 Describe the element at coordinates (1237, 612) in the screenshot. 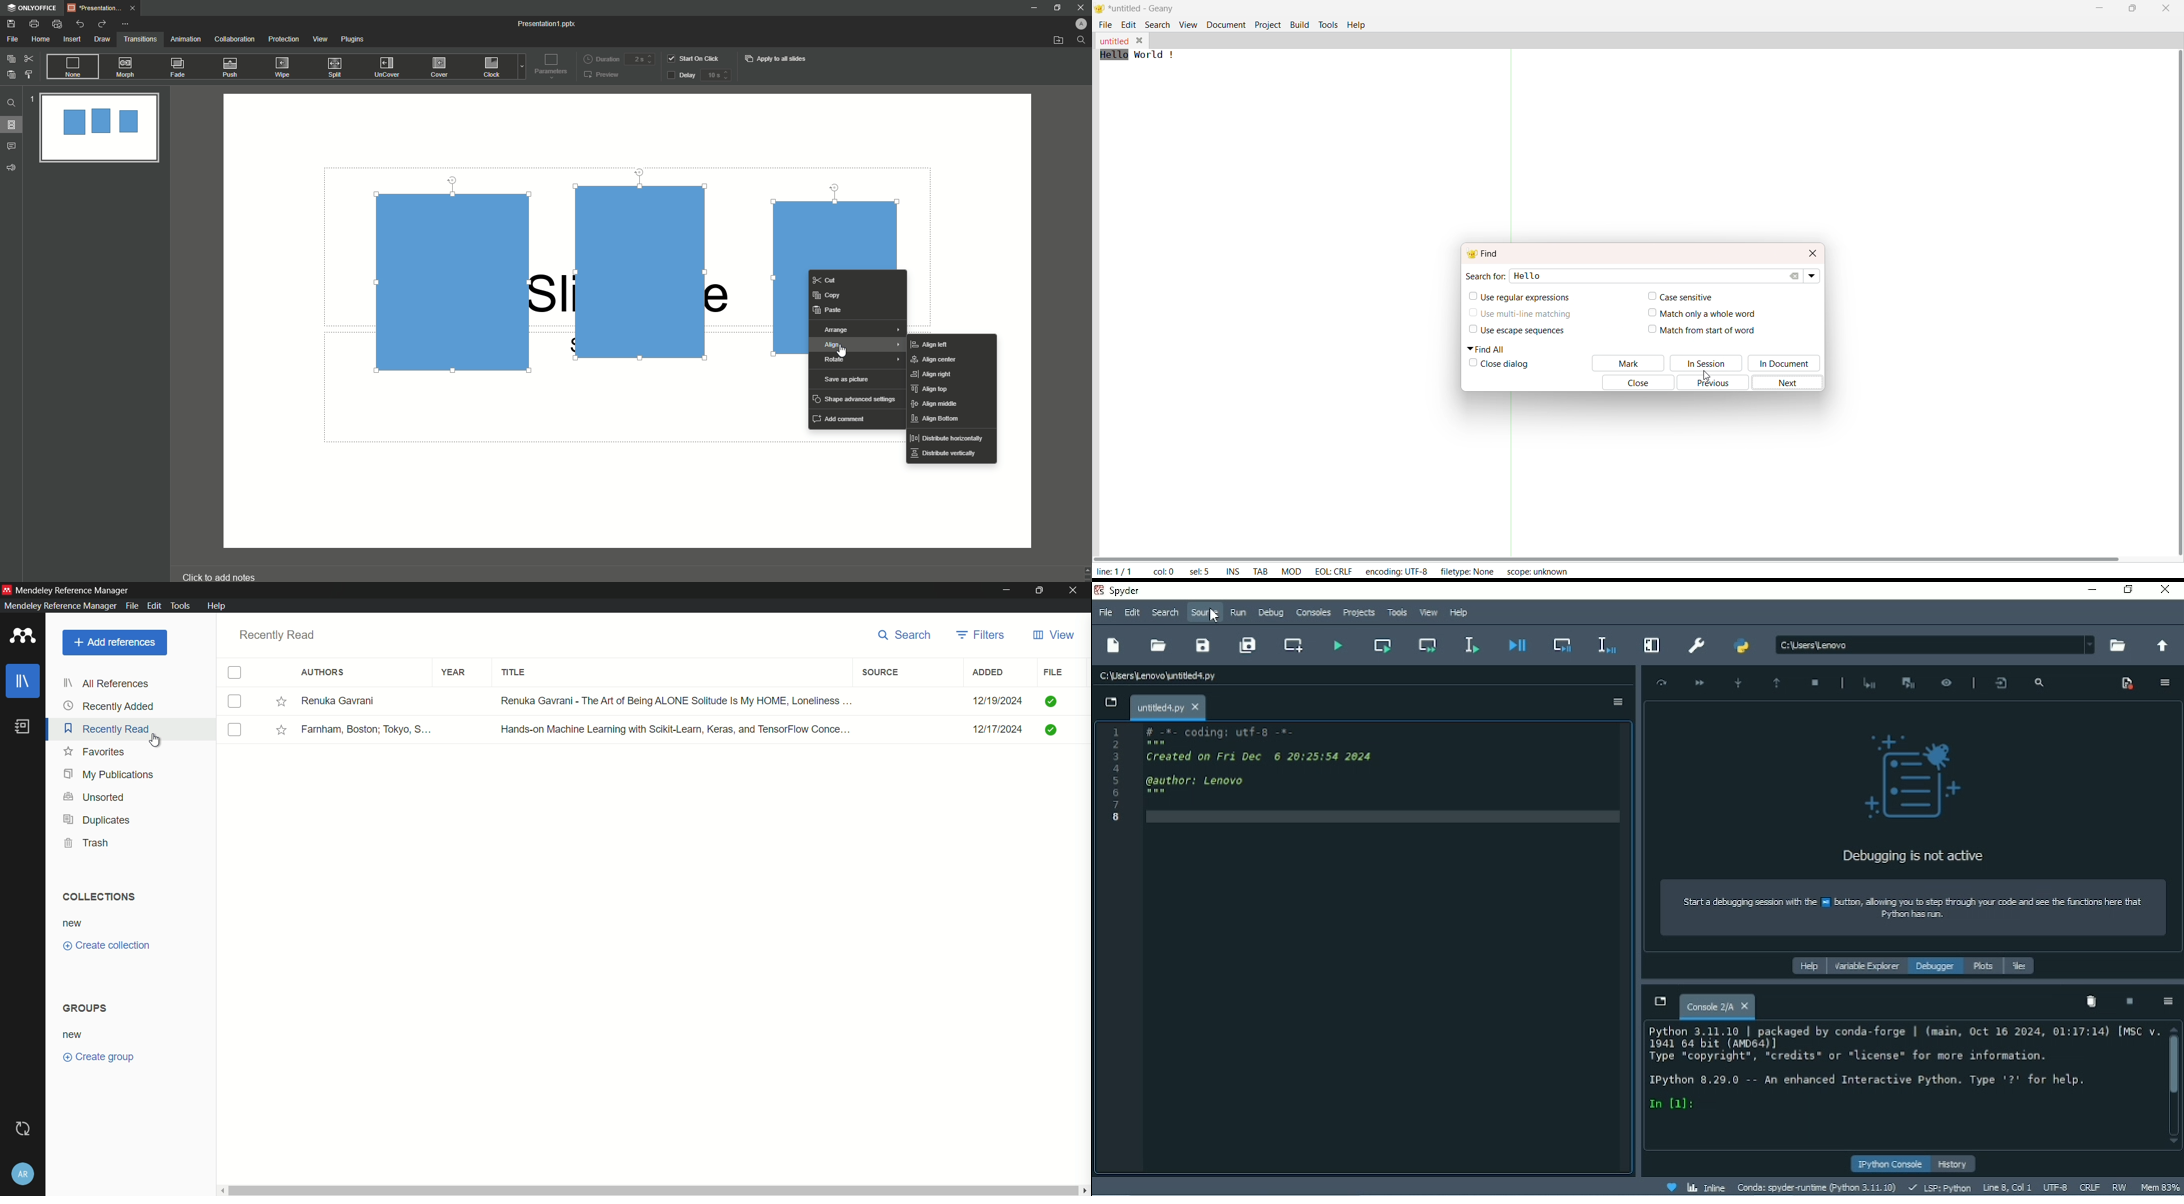

I see `Run` at that location.